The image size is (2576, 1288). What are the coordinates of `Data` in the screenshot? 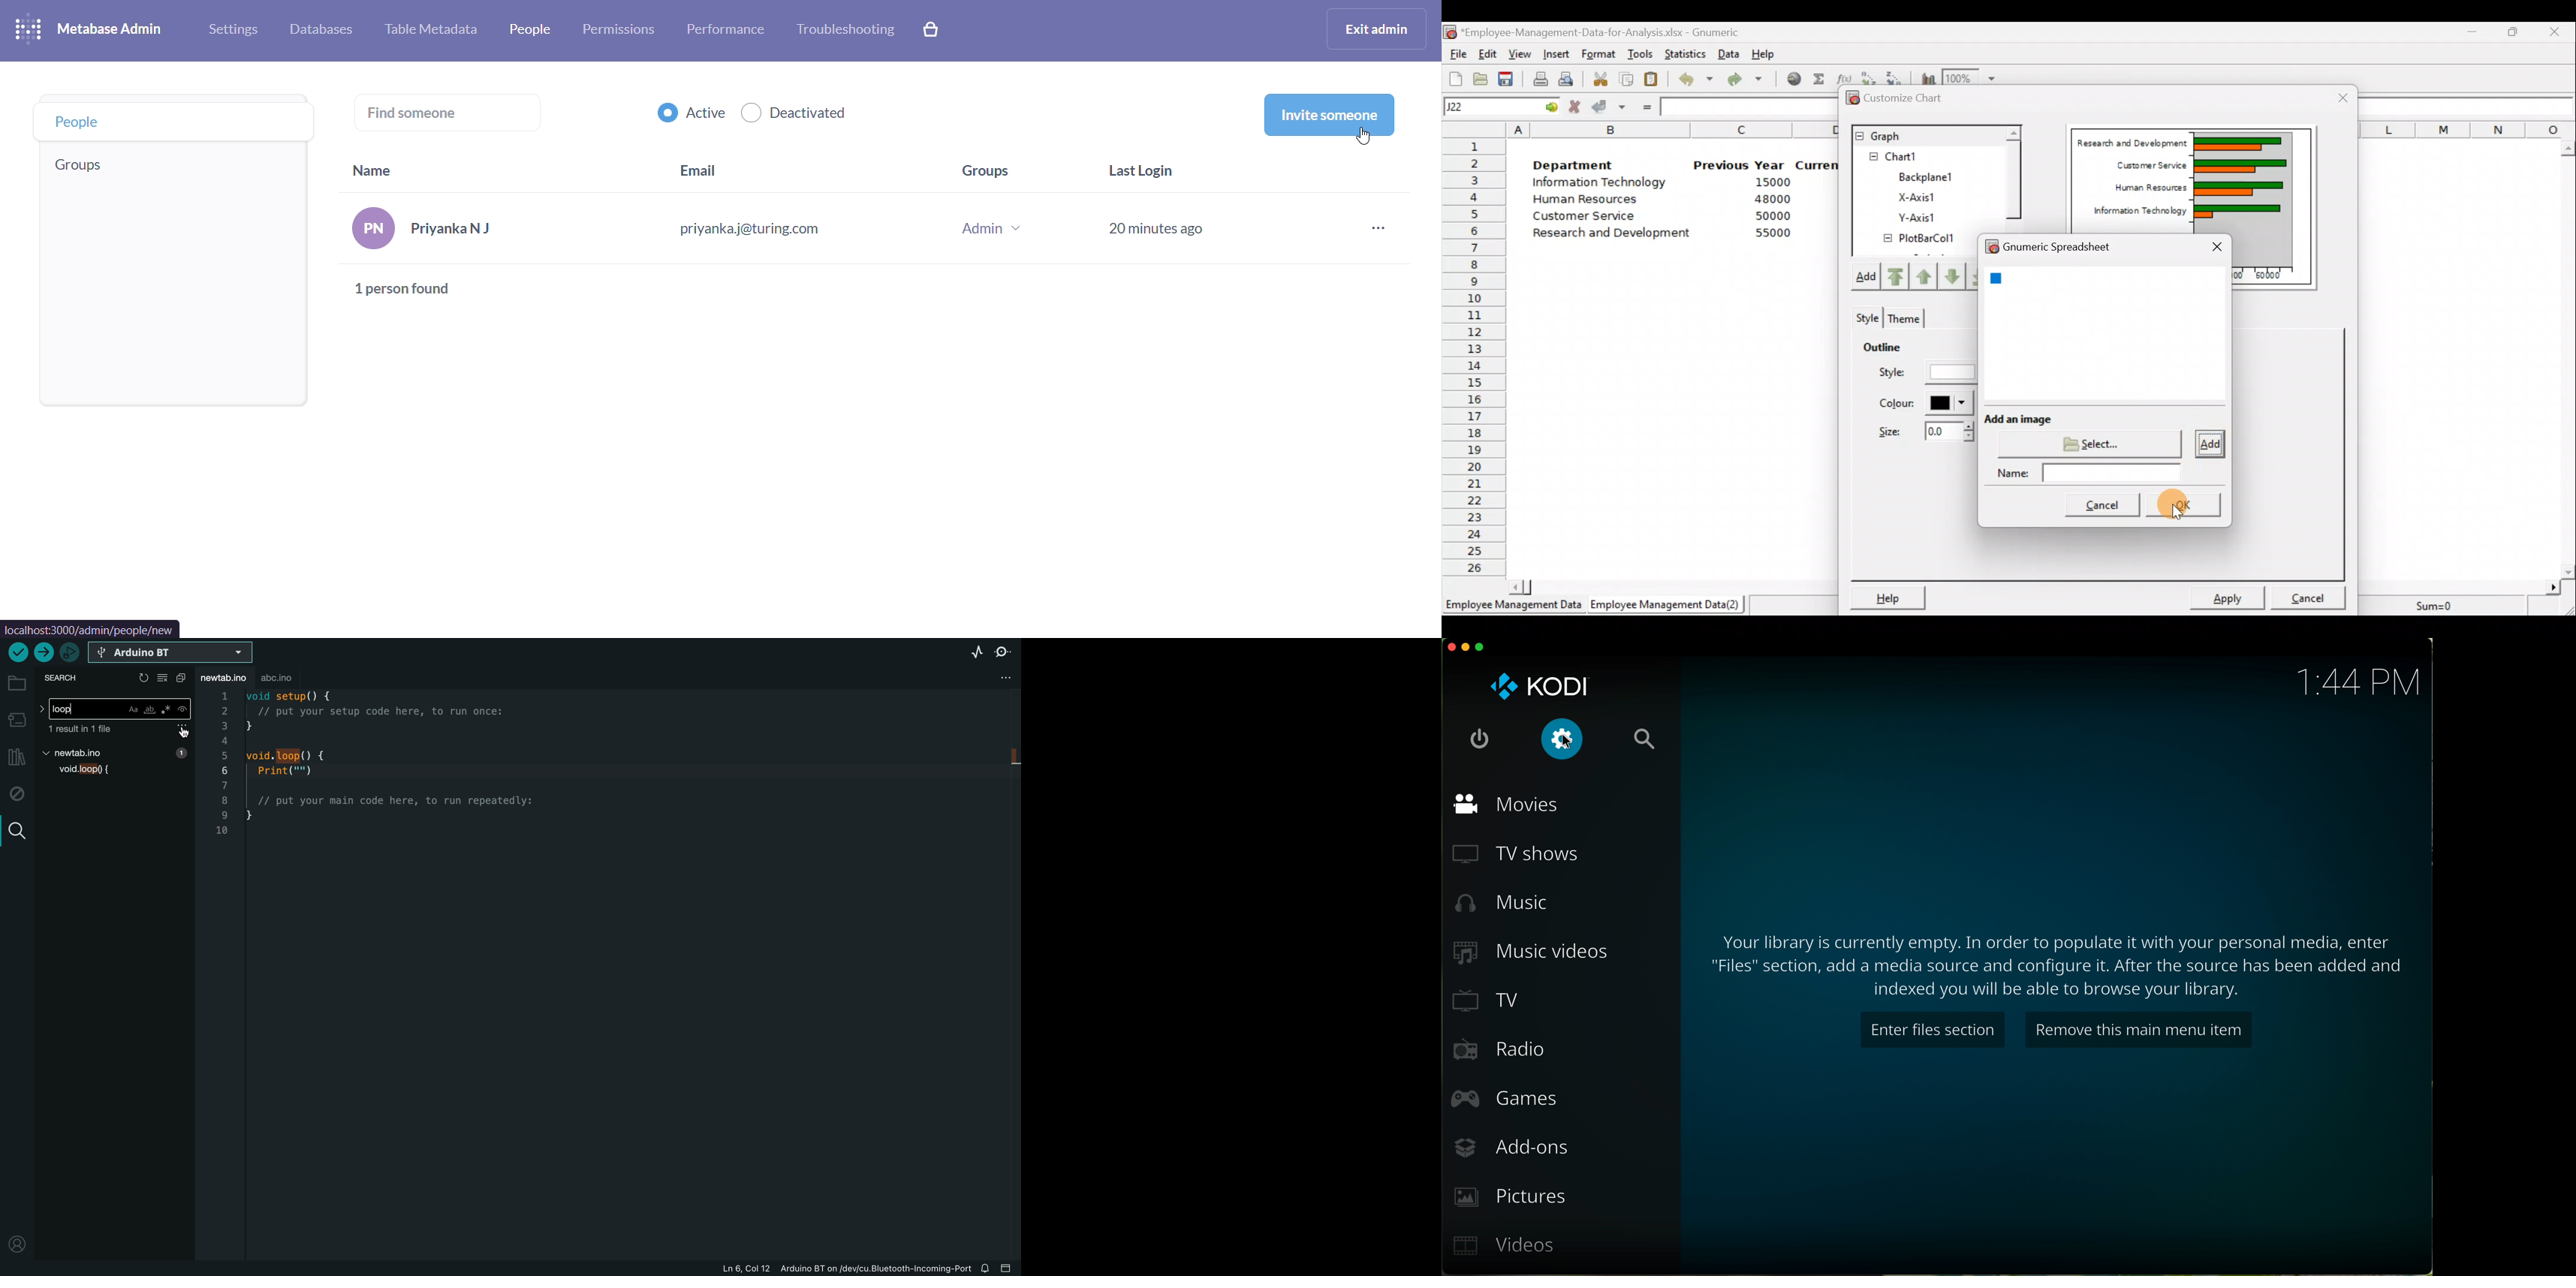 It's located at (1729, 53).